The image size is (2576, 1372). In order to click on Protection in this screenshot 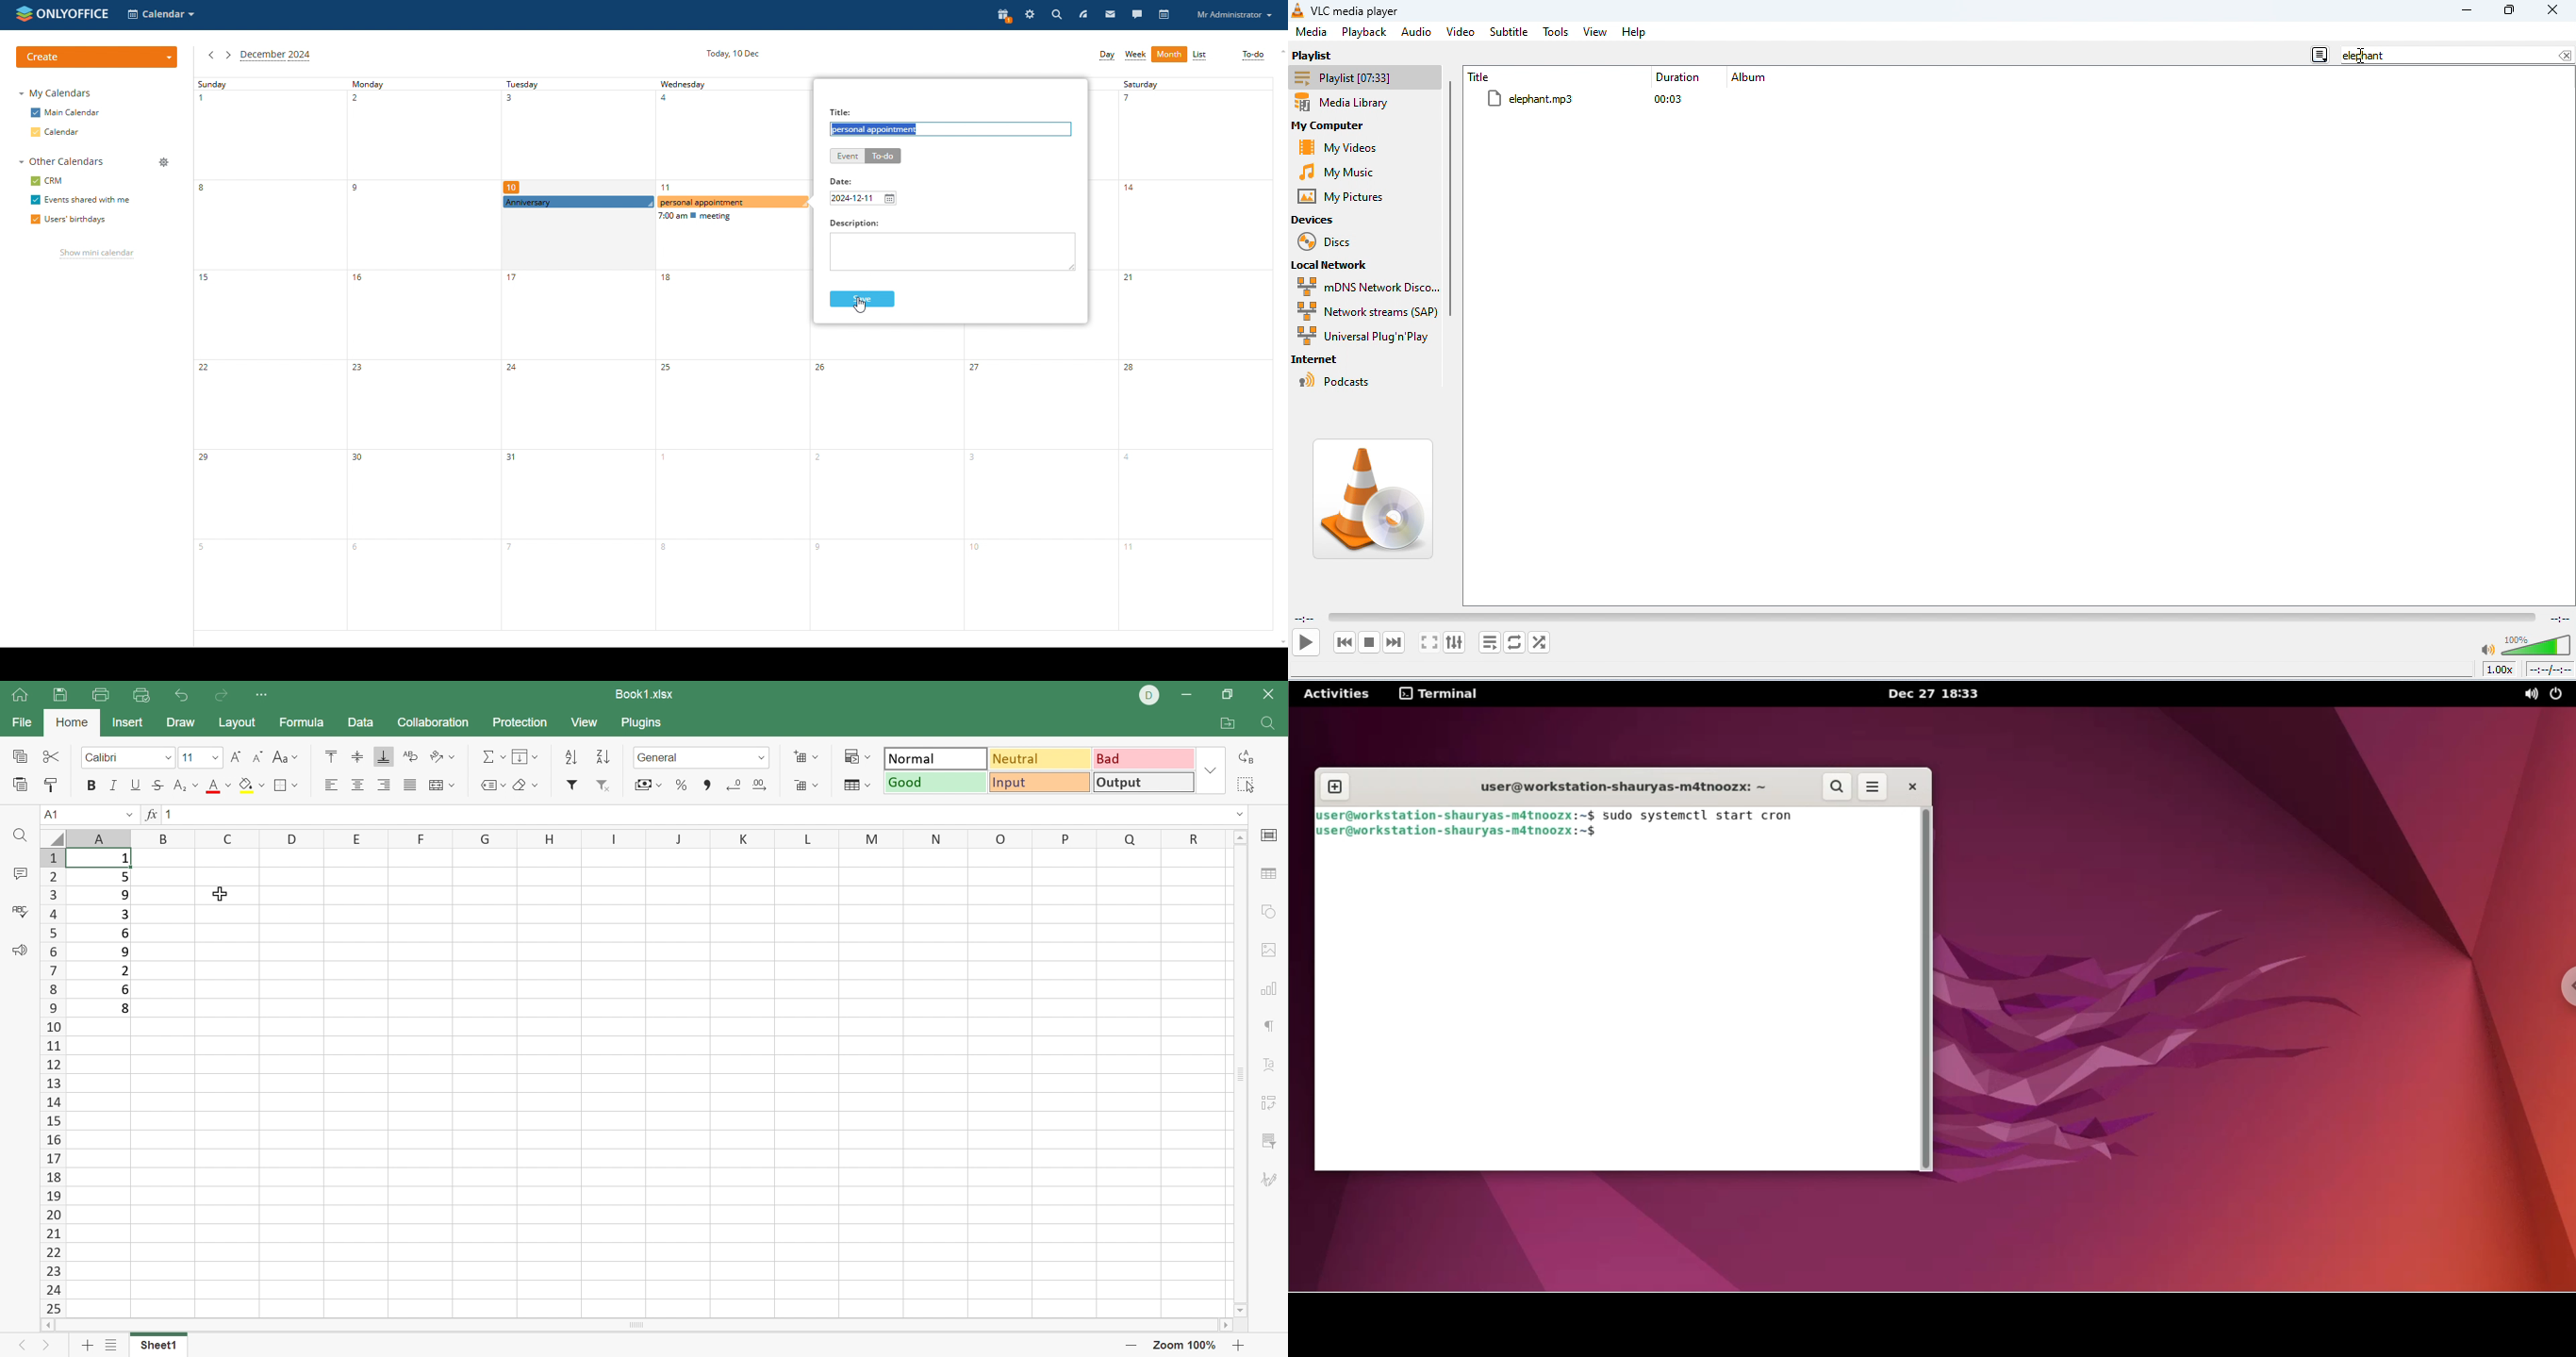, I will do `click(522, 723)`.